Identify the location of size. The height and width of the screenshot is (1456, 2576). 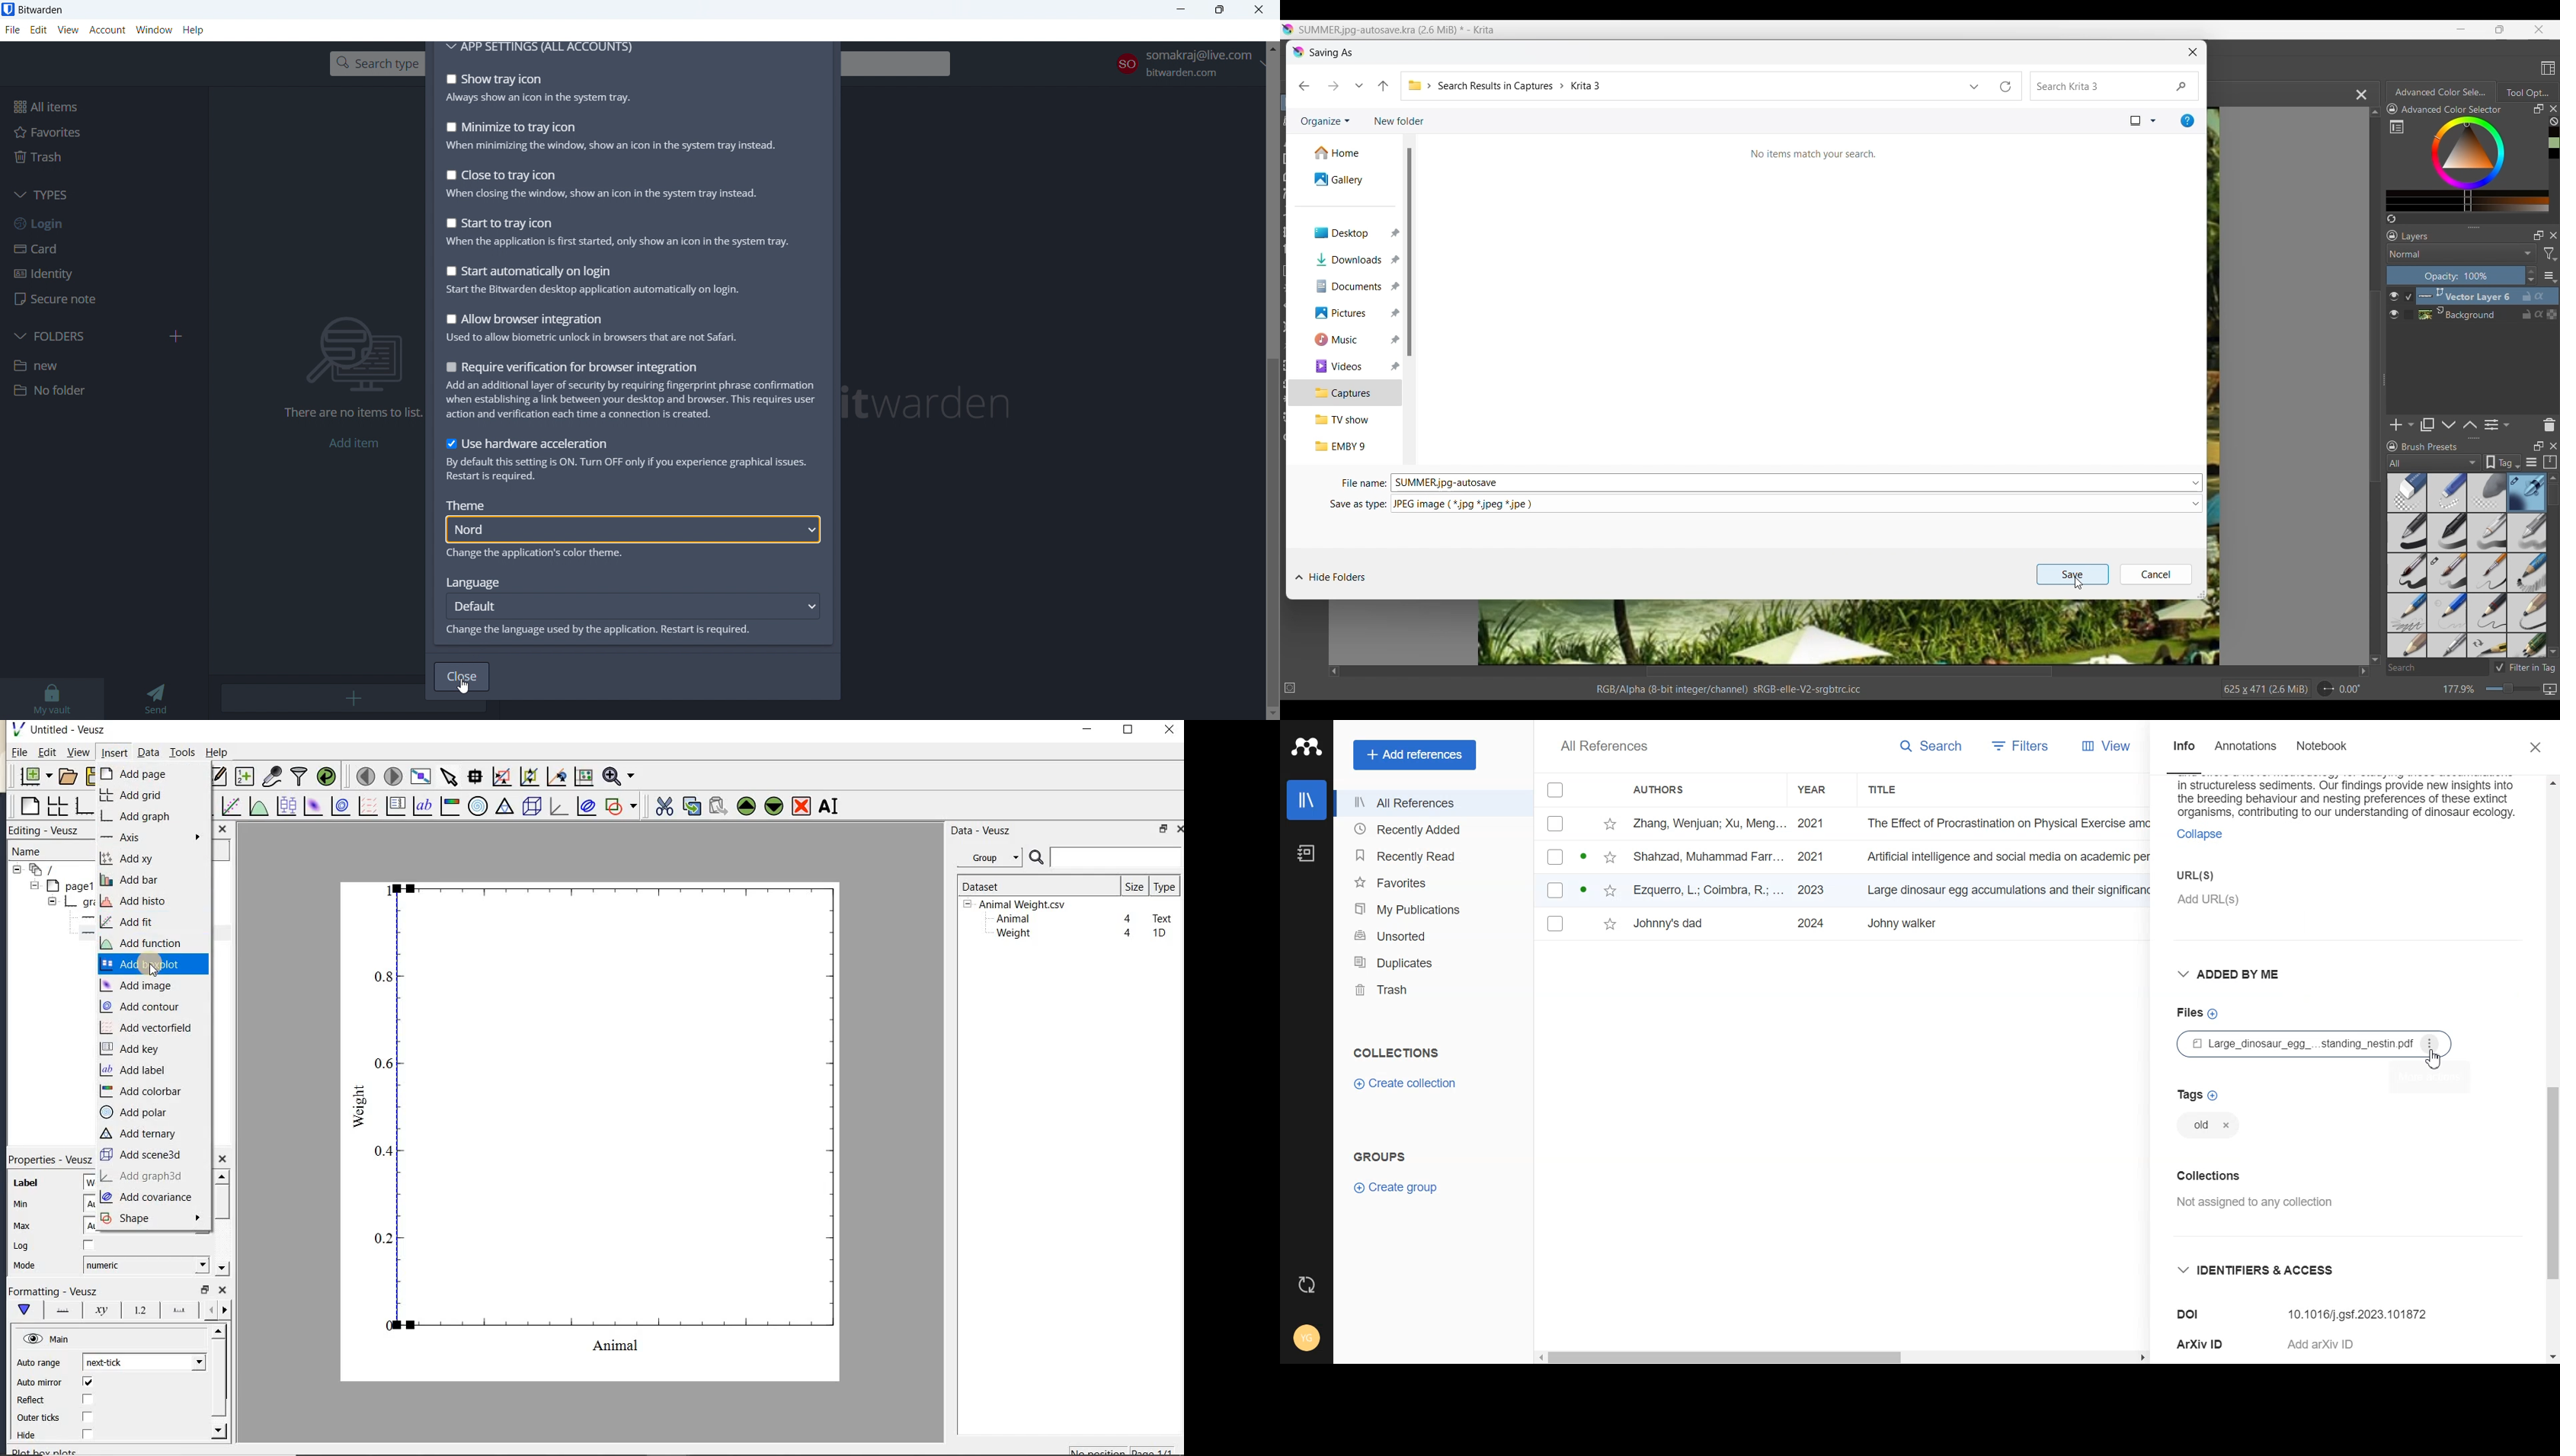
(1134, 886).